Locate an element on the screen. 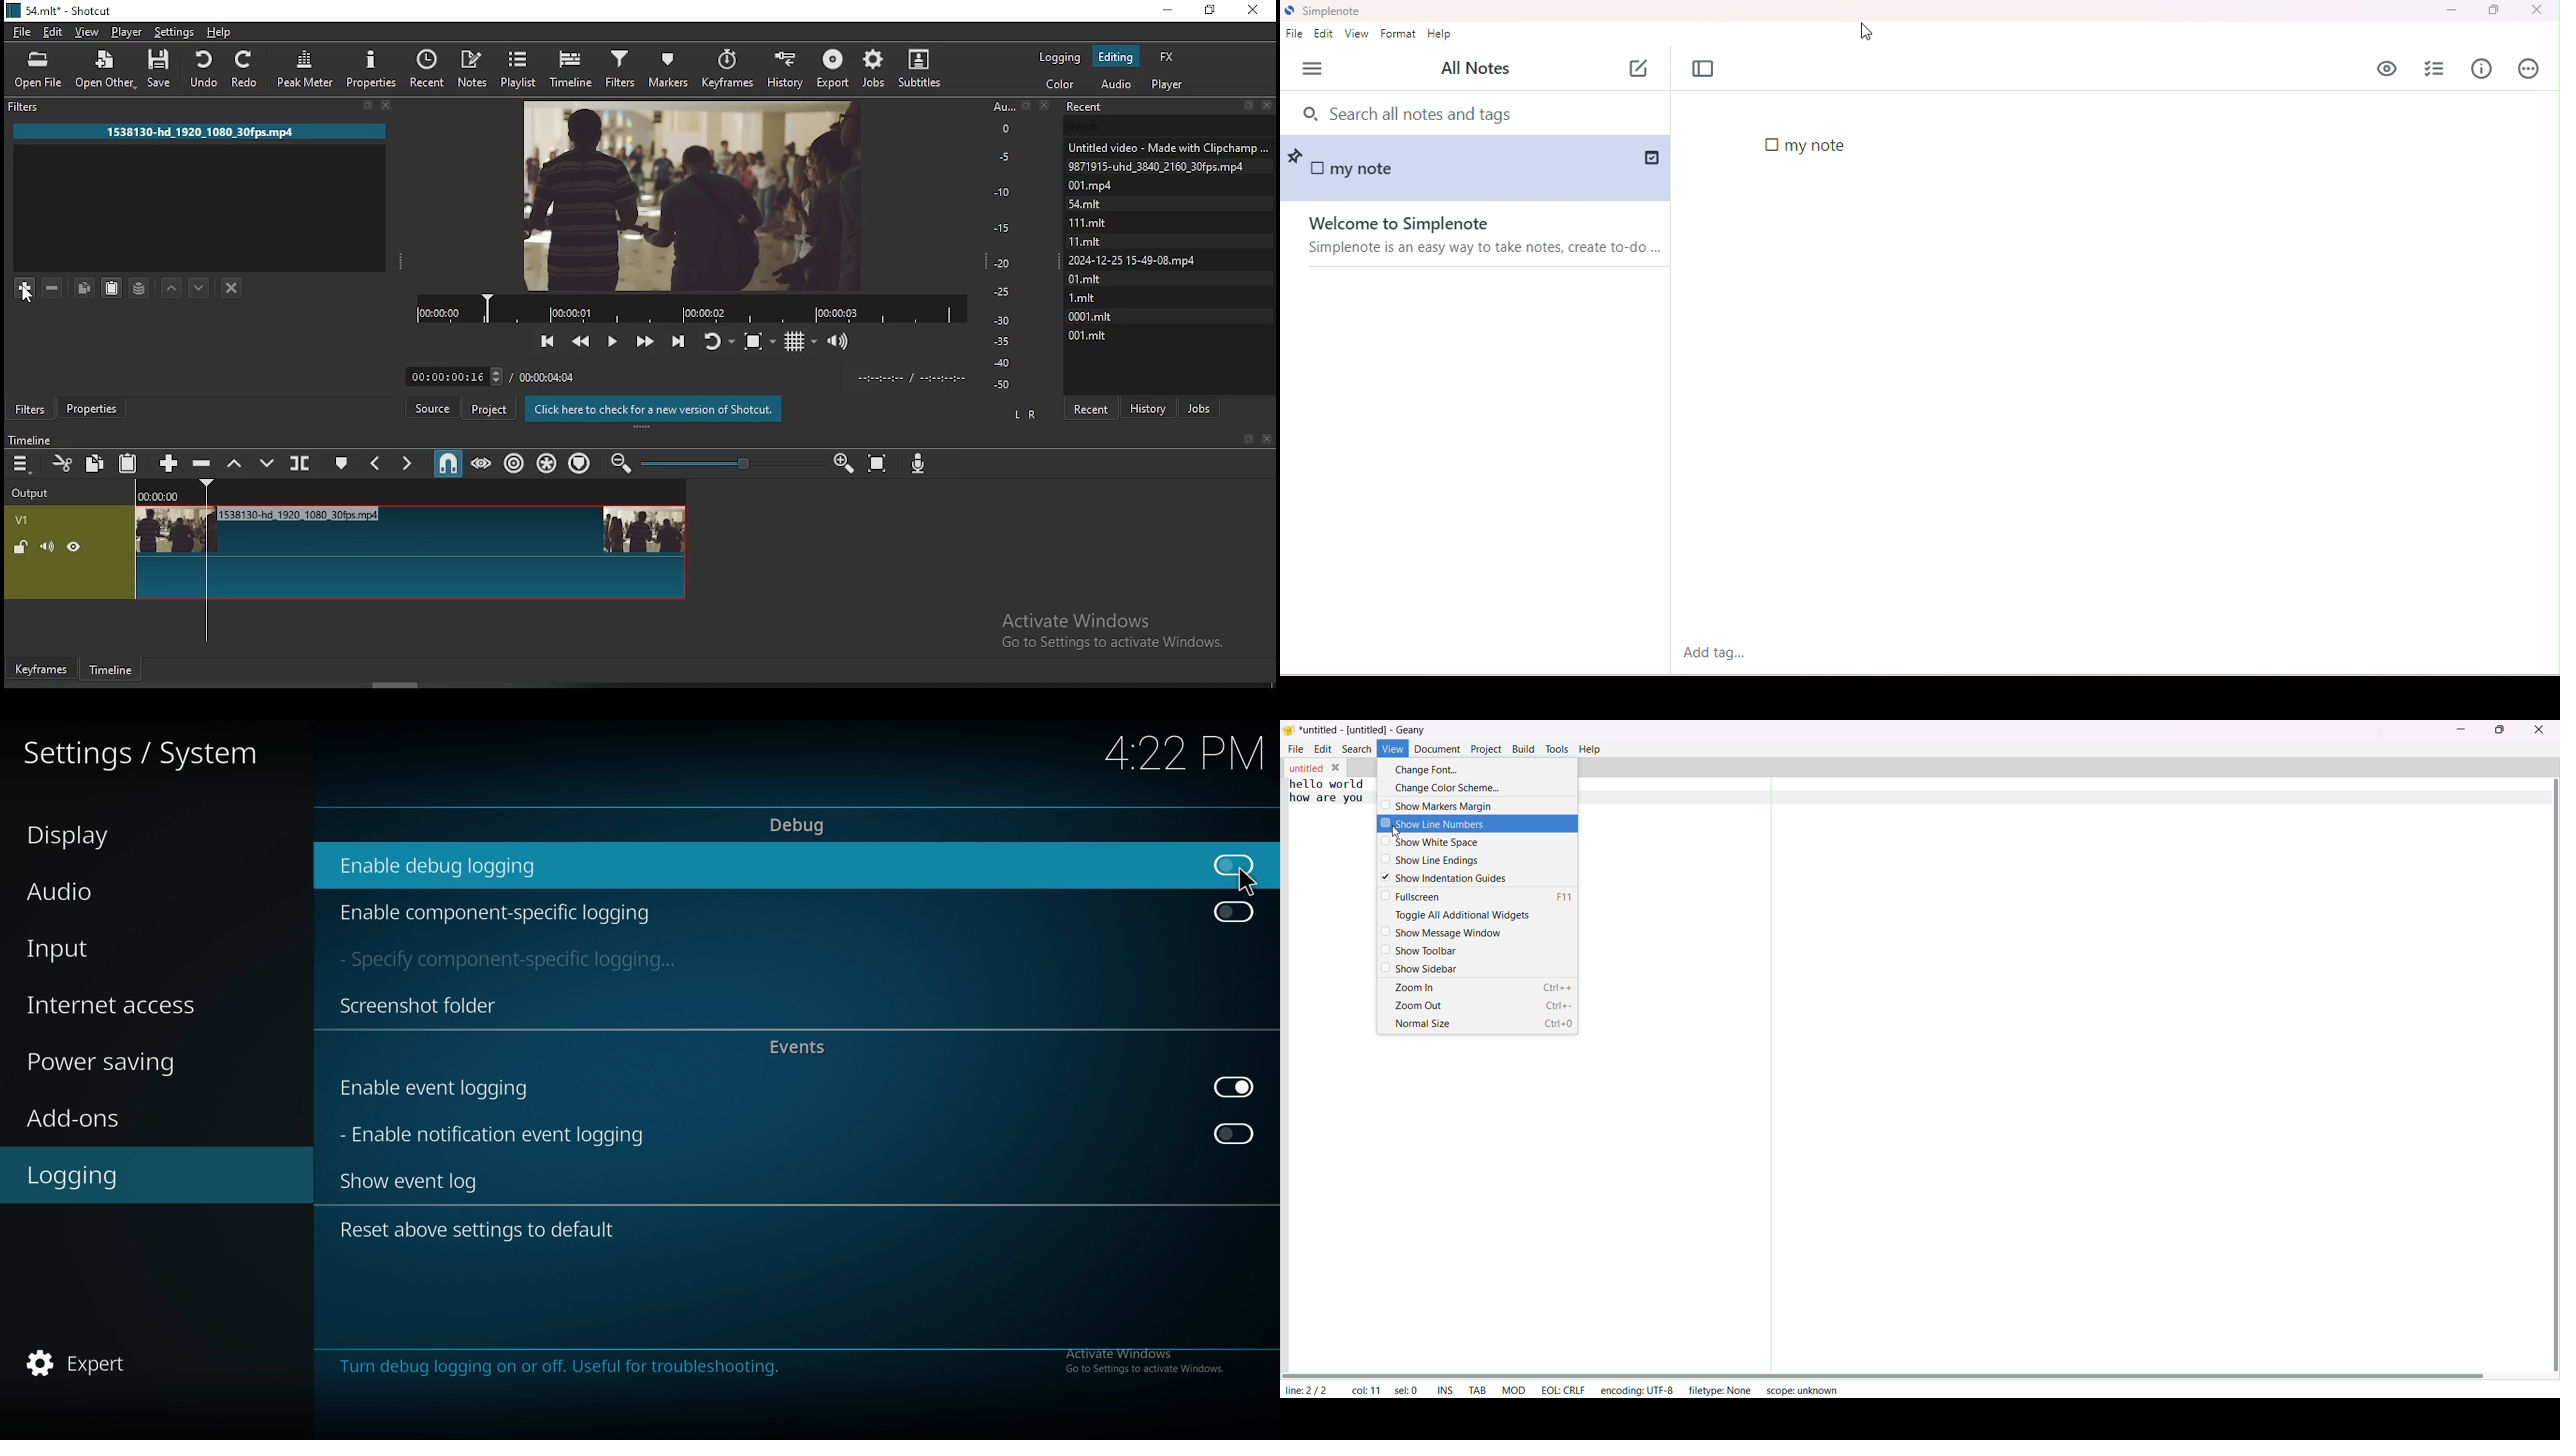  project is located at coordinates (489, 409).